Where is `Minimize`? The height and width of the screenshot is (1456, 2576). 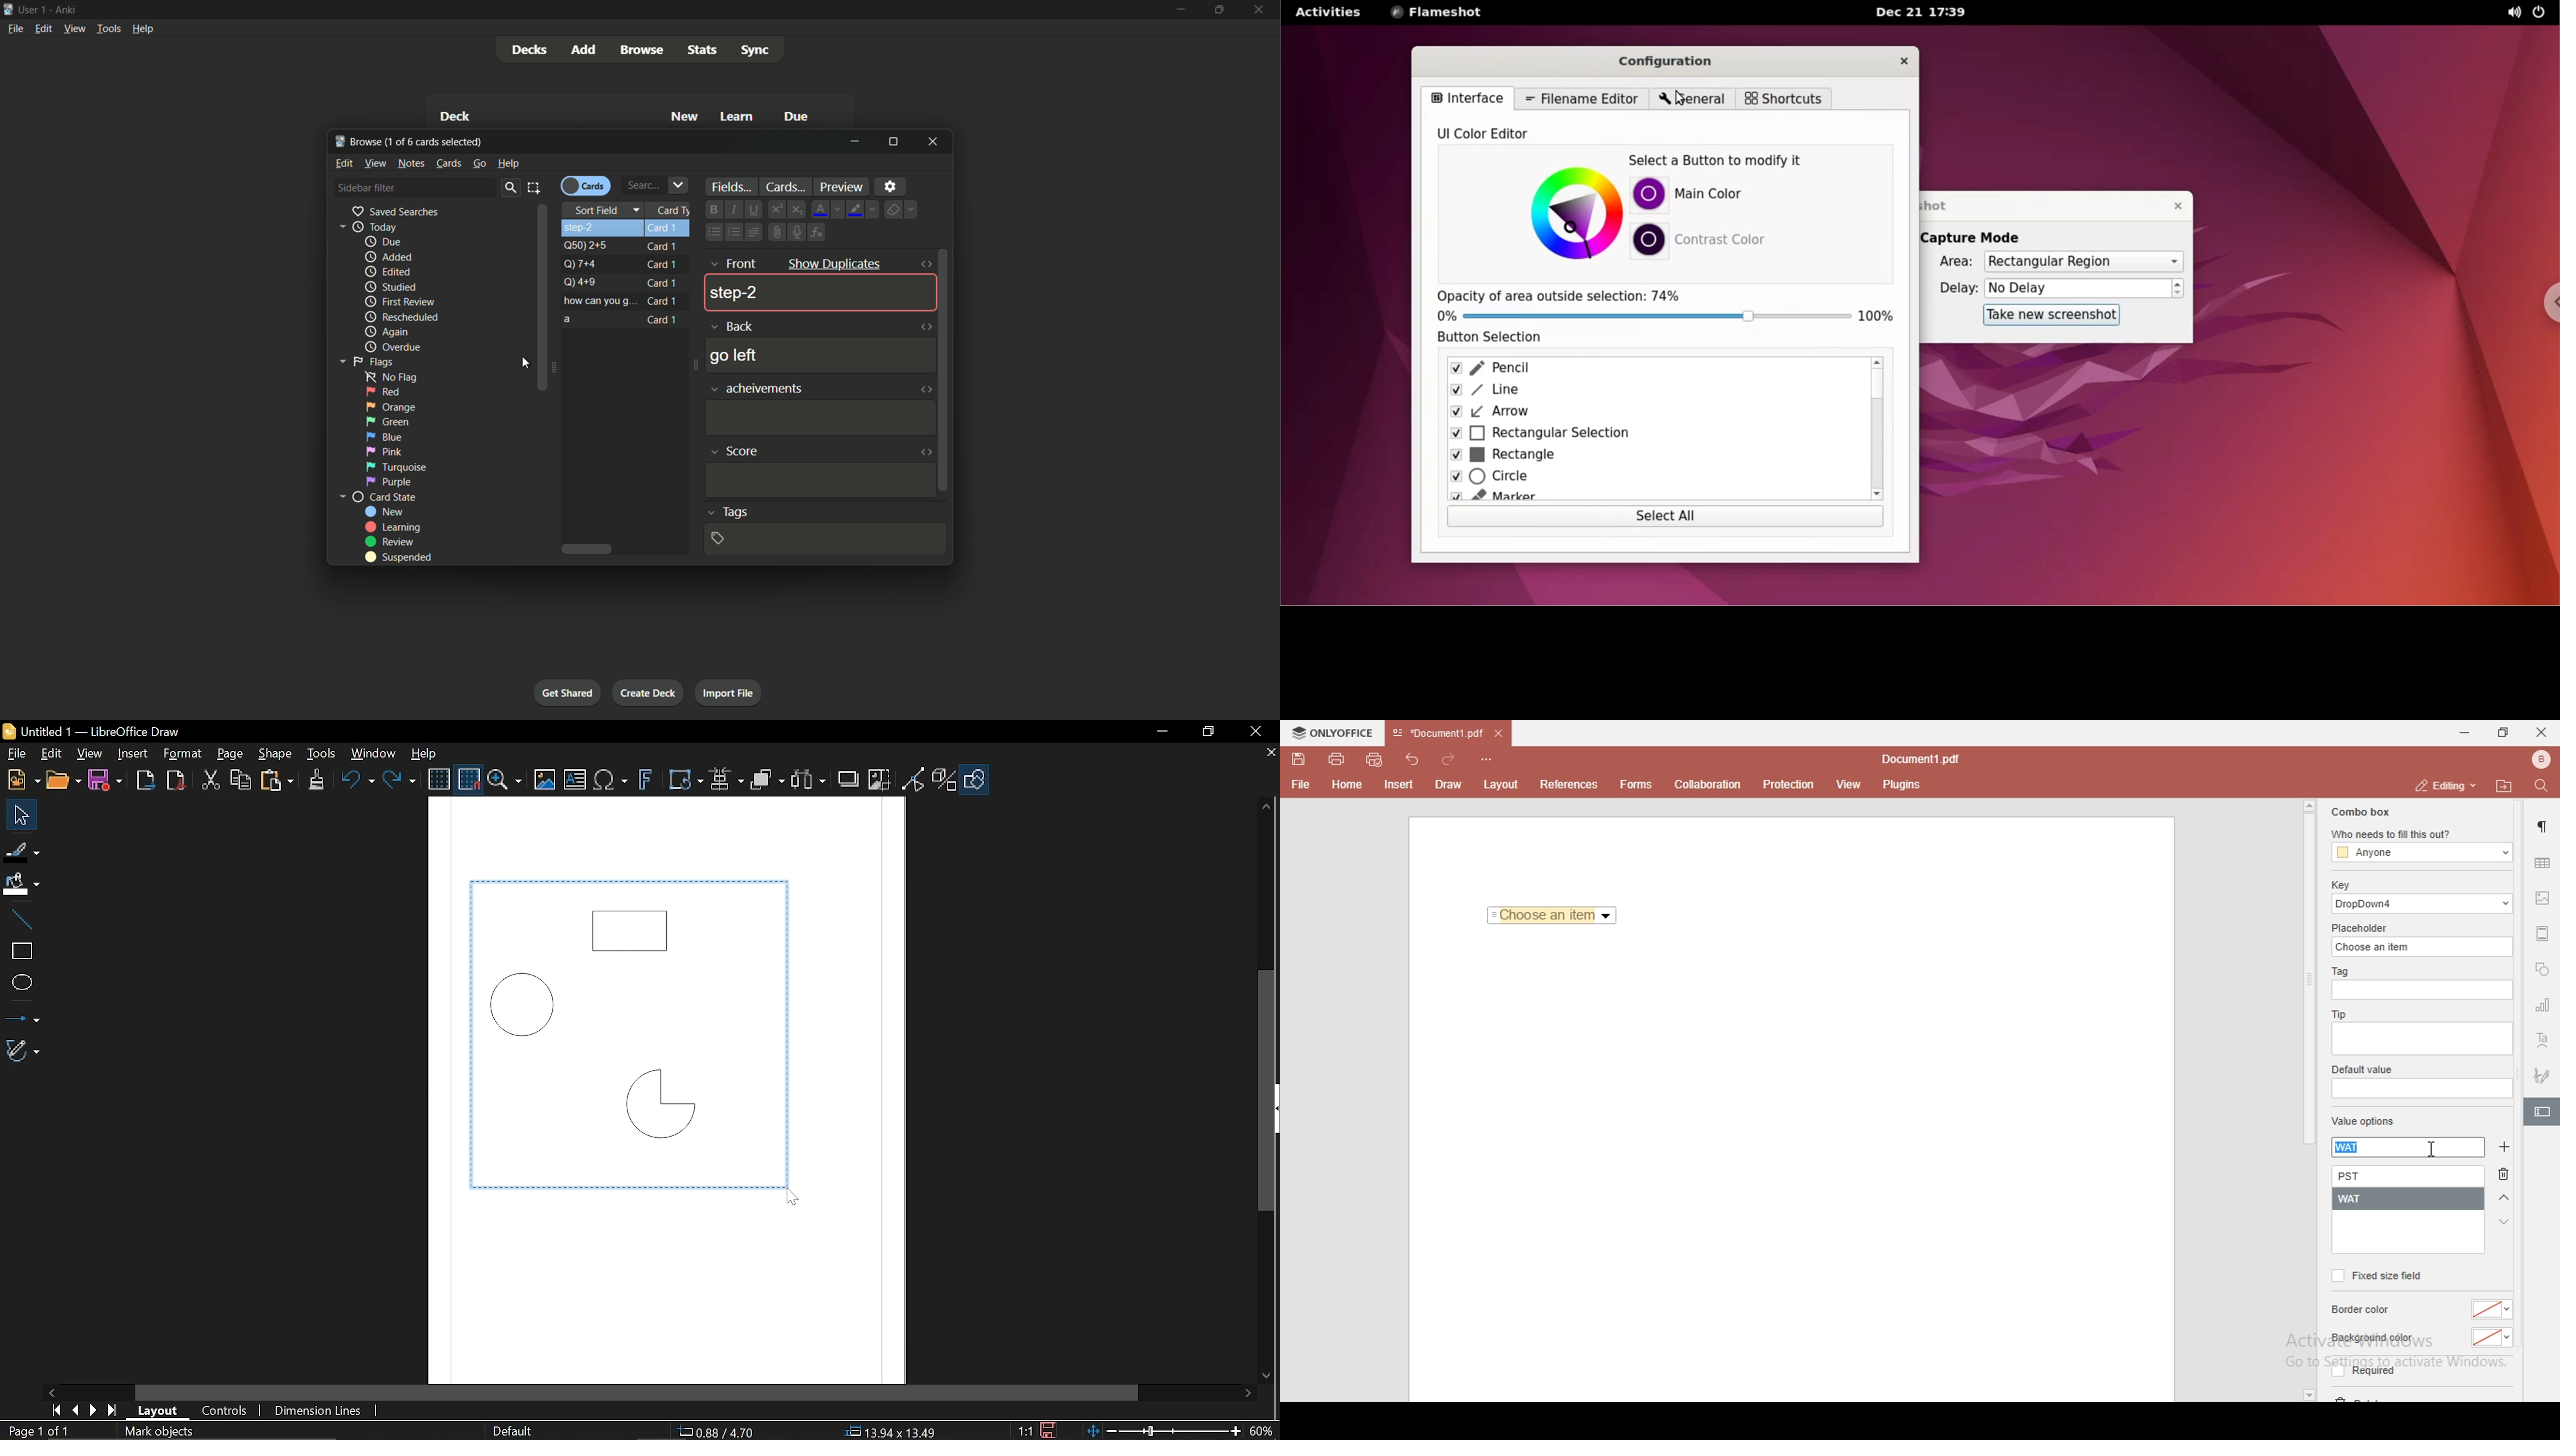
Minimize is located at coordinates (1161, 731).